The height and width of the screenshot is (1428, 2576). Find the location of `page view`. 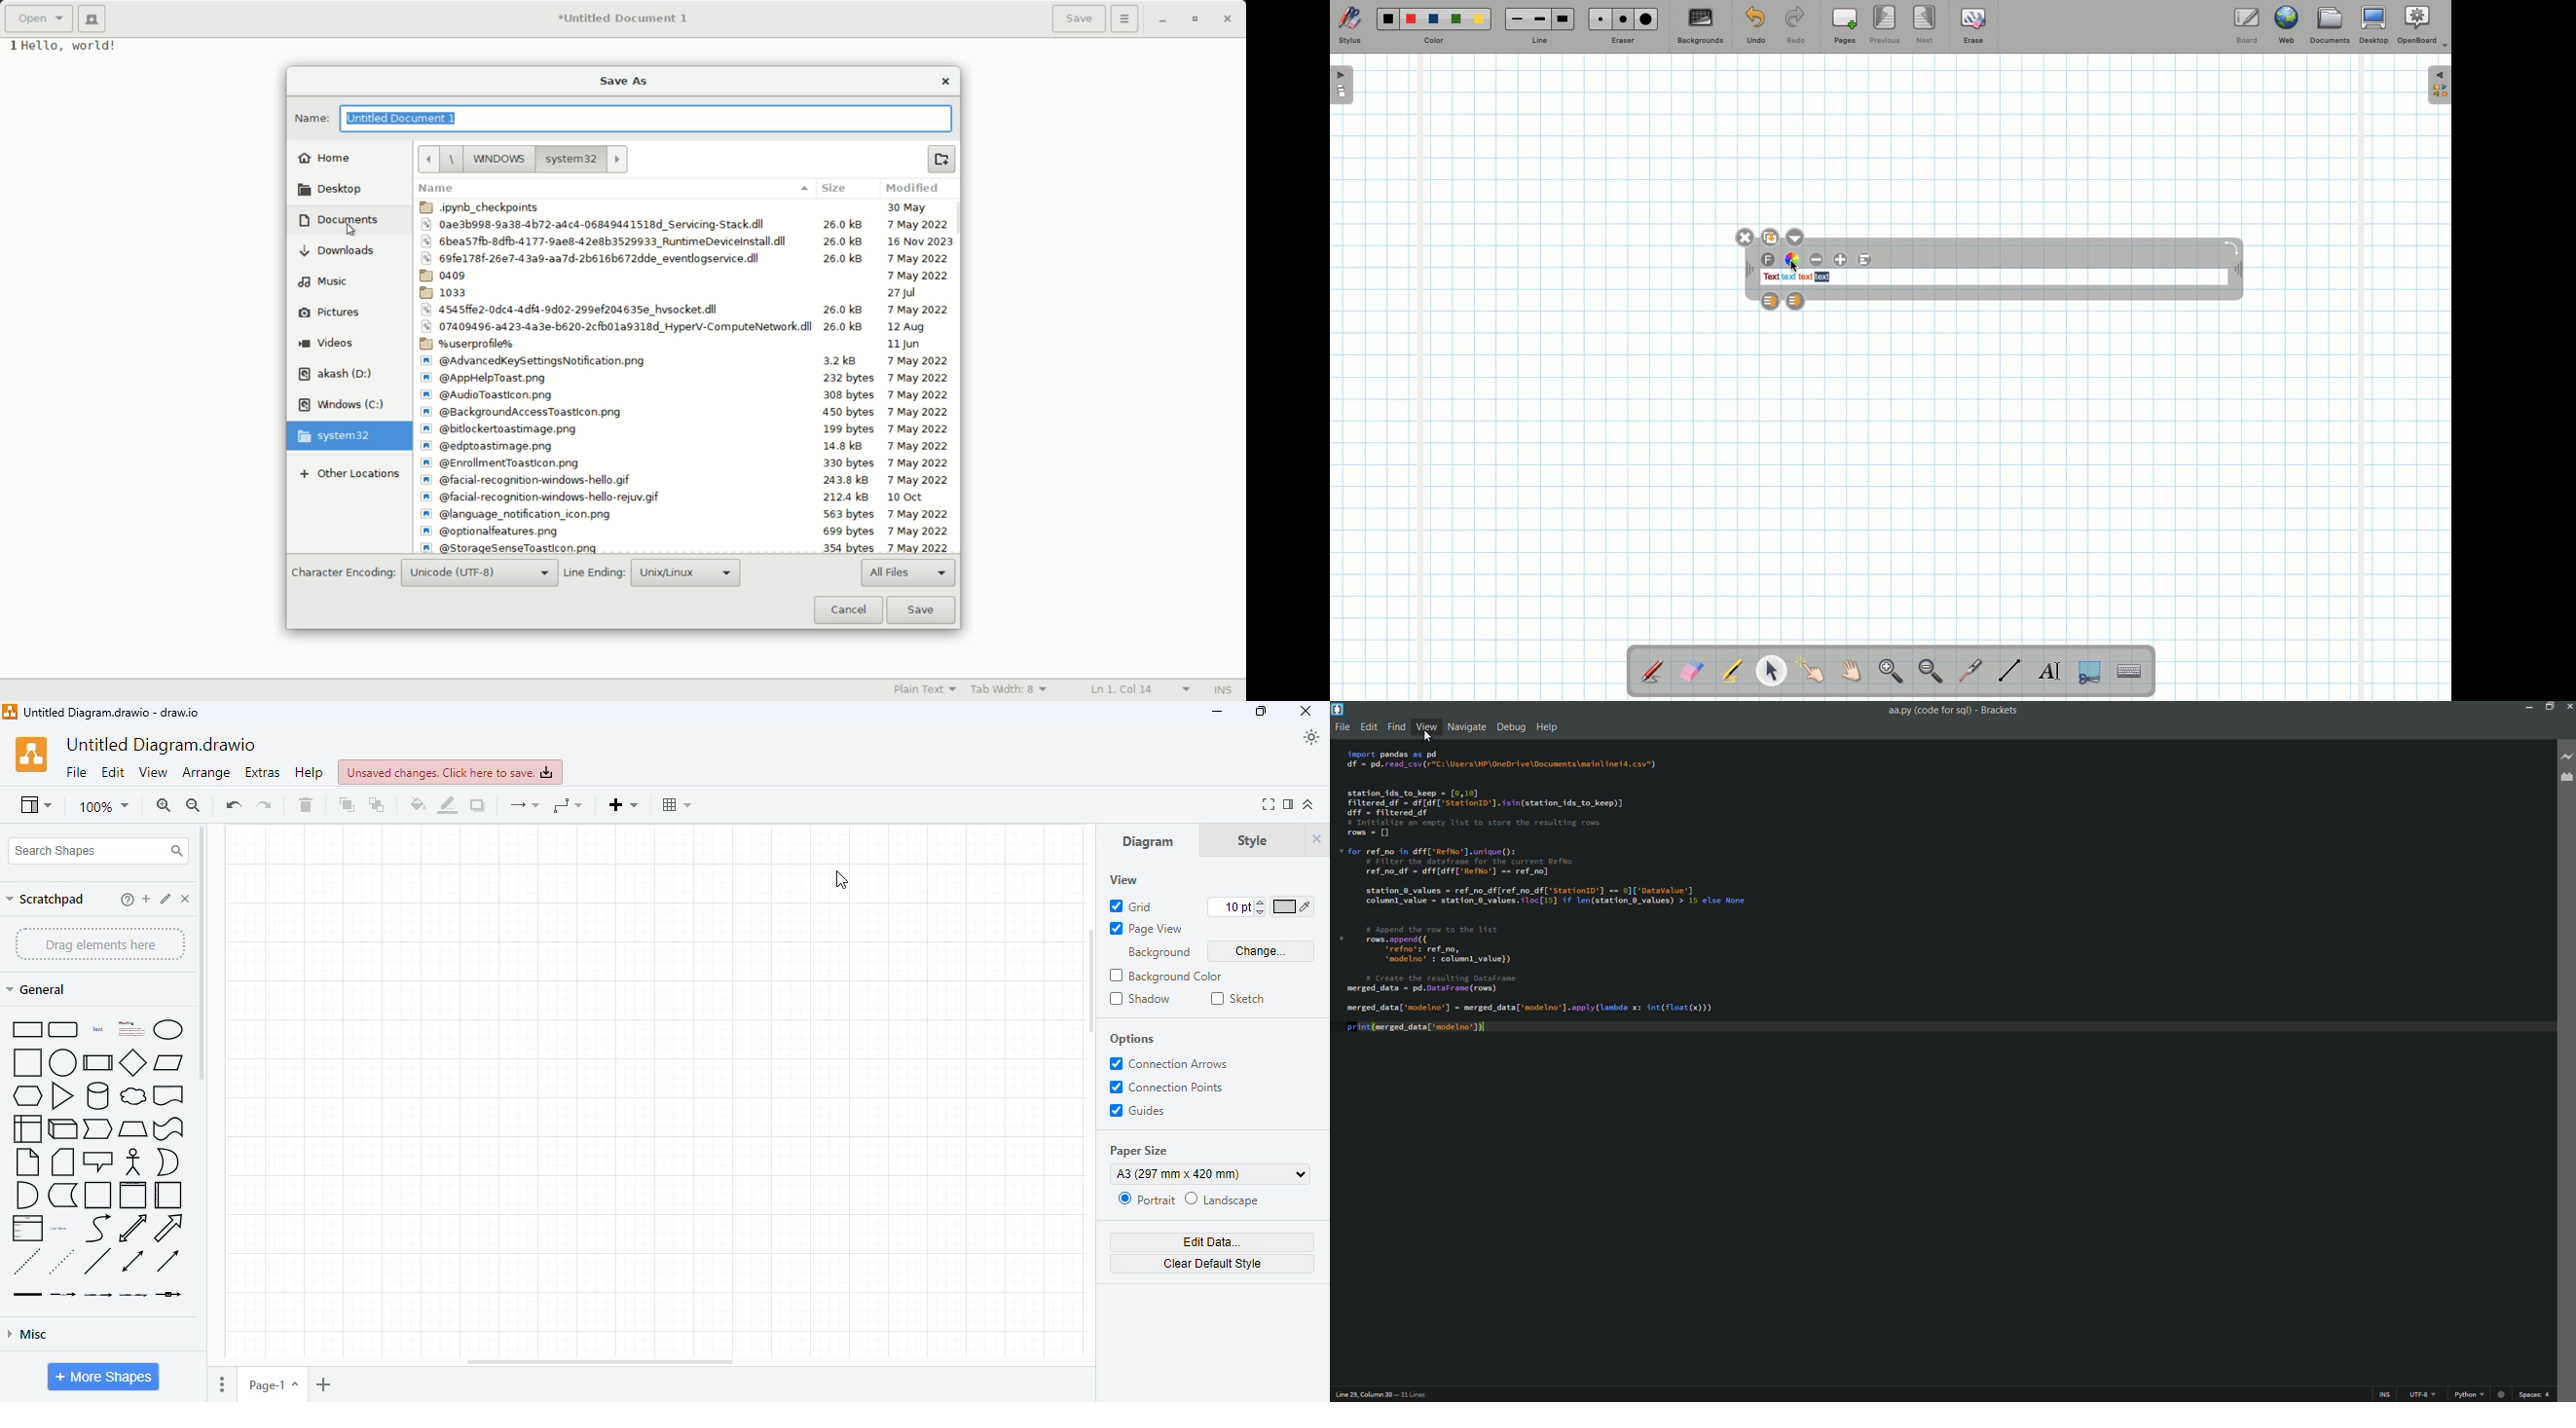

page view is located at coordinates (1147, 929).